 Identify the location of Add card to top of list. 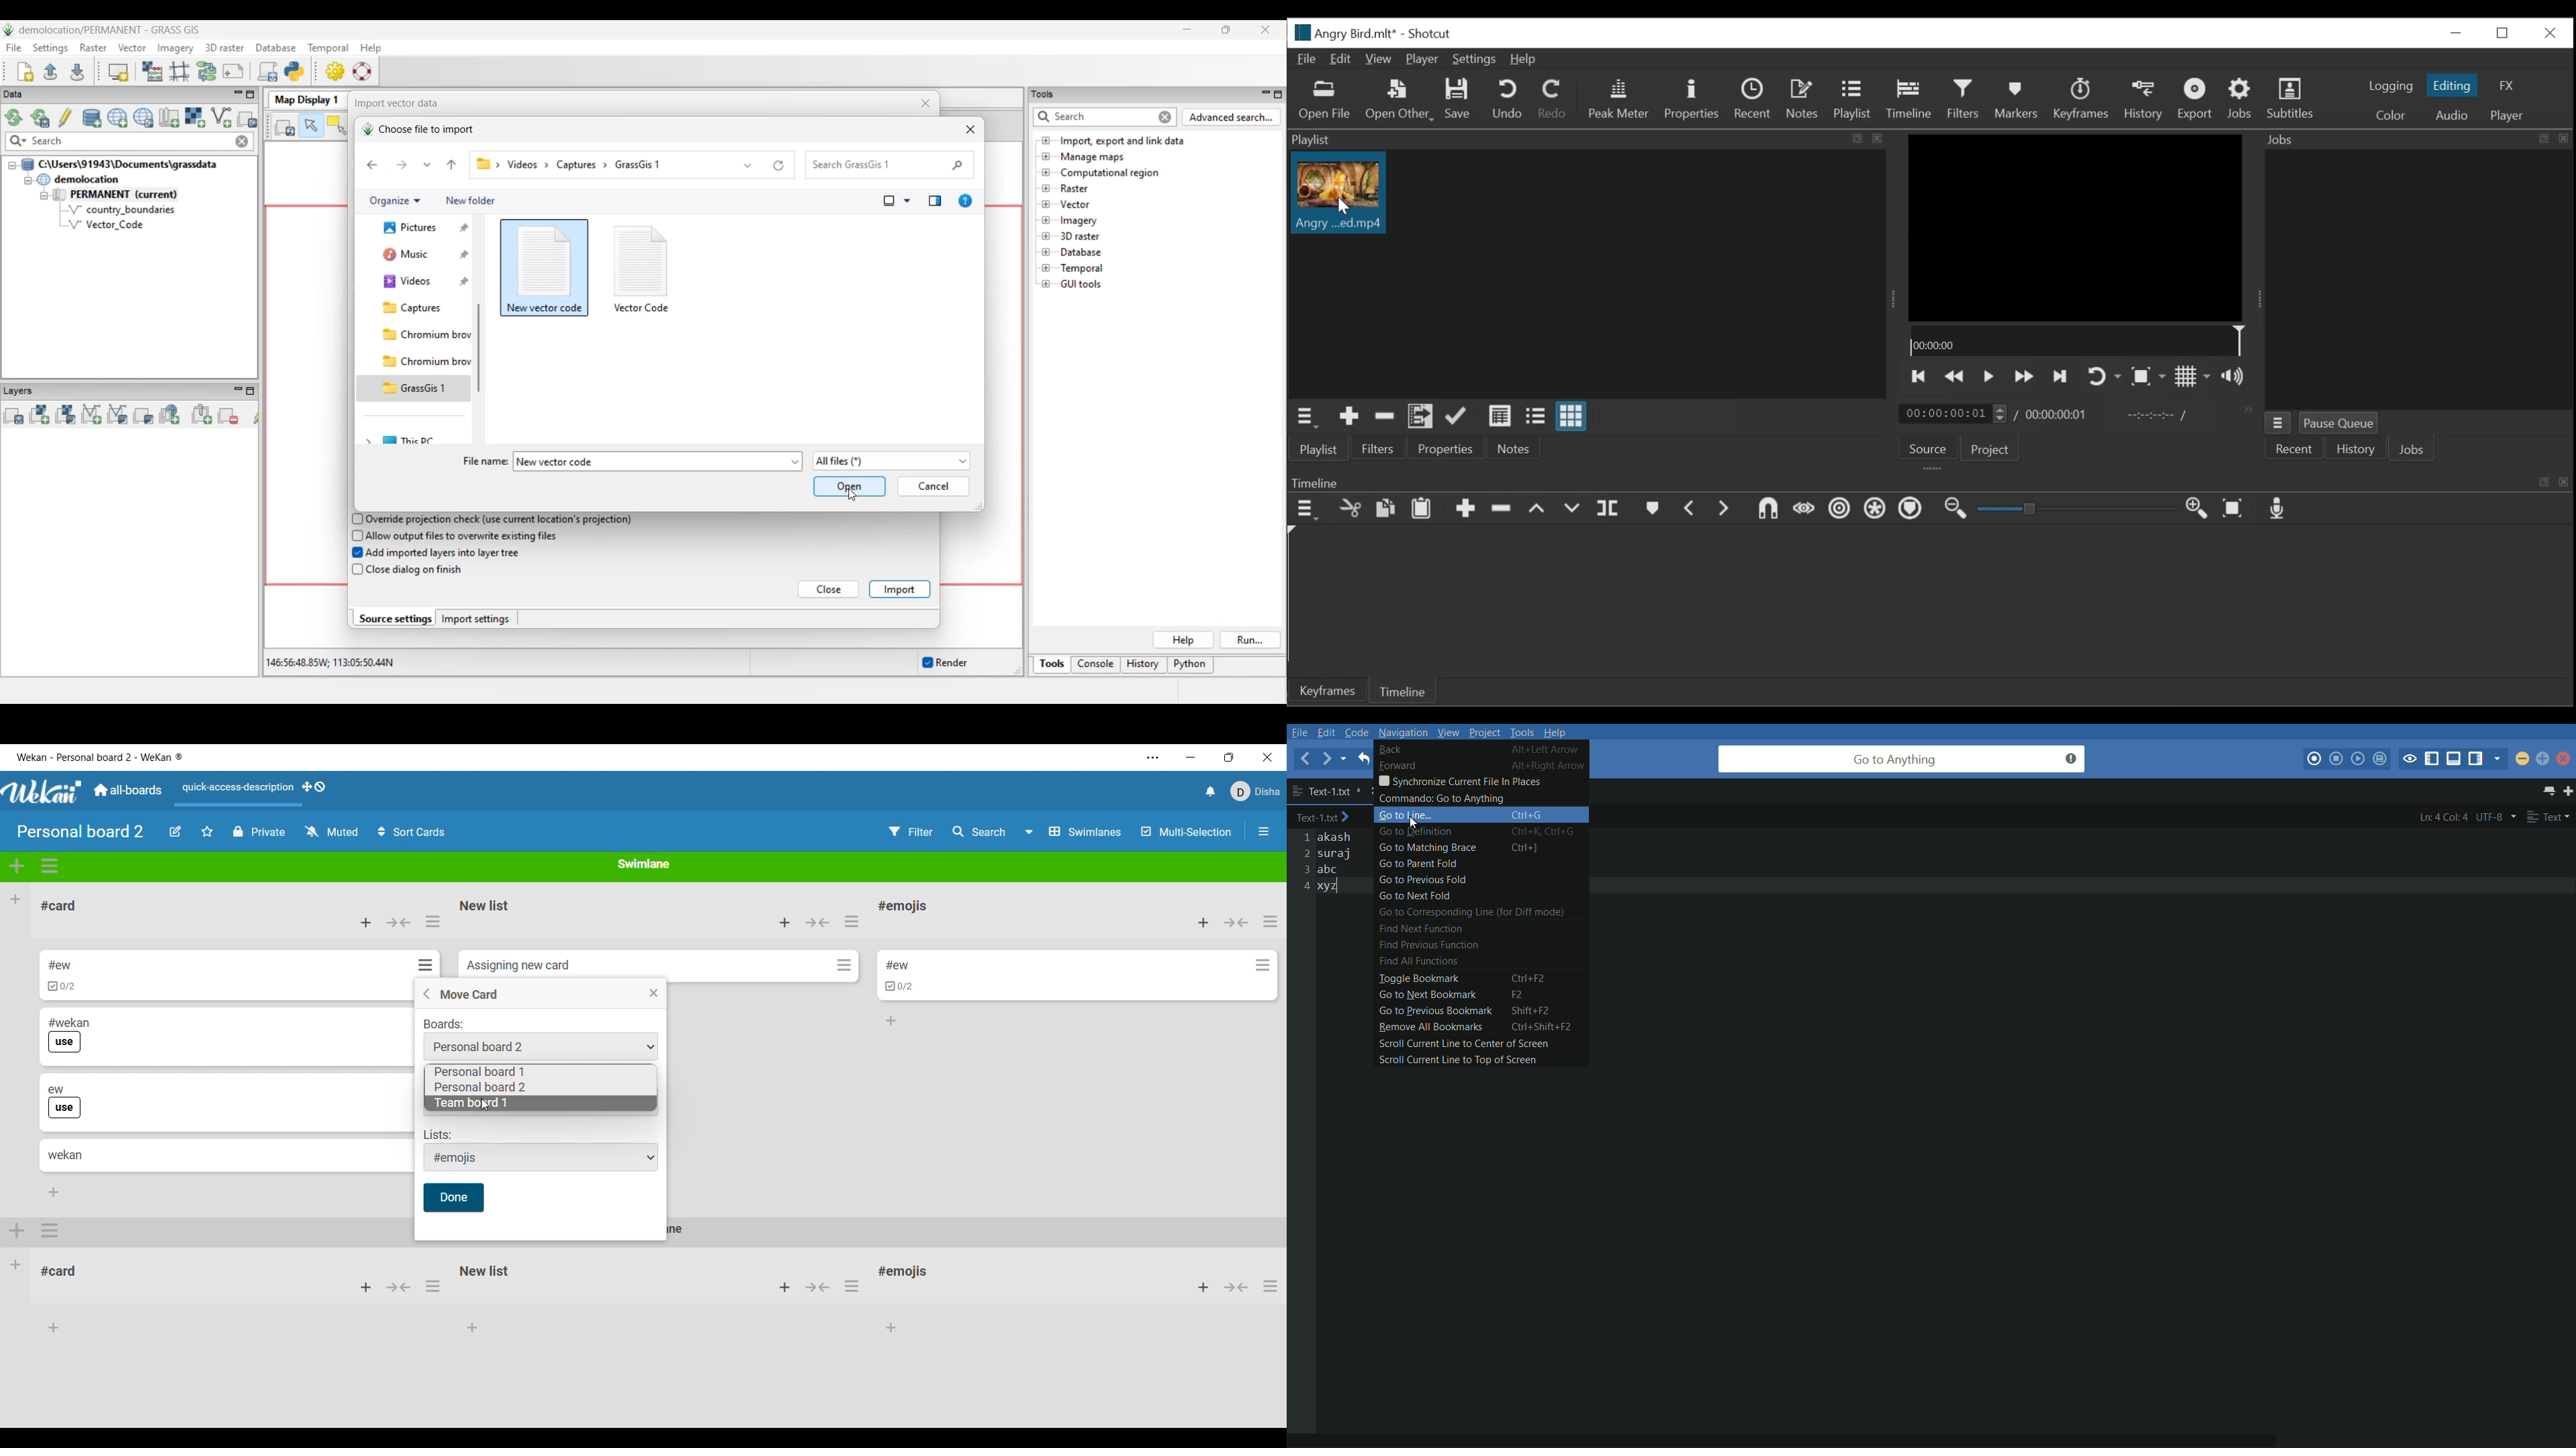
(785, 922).